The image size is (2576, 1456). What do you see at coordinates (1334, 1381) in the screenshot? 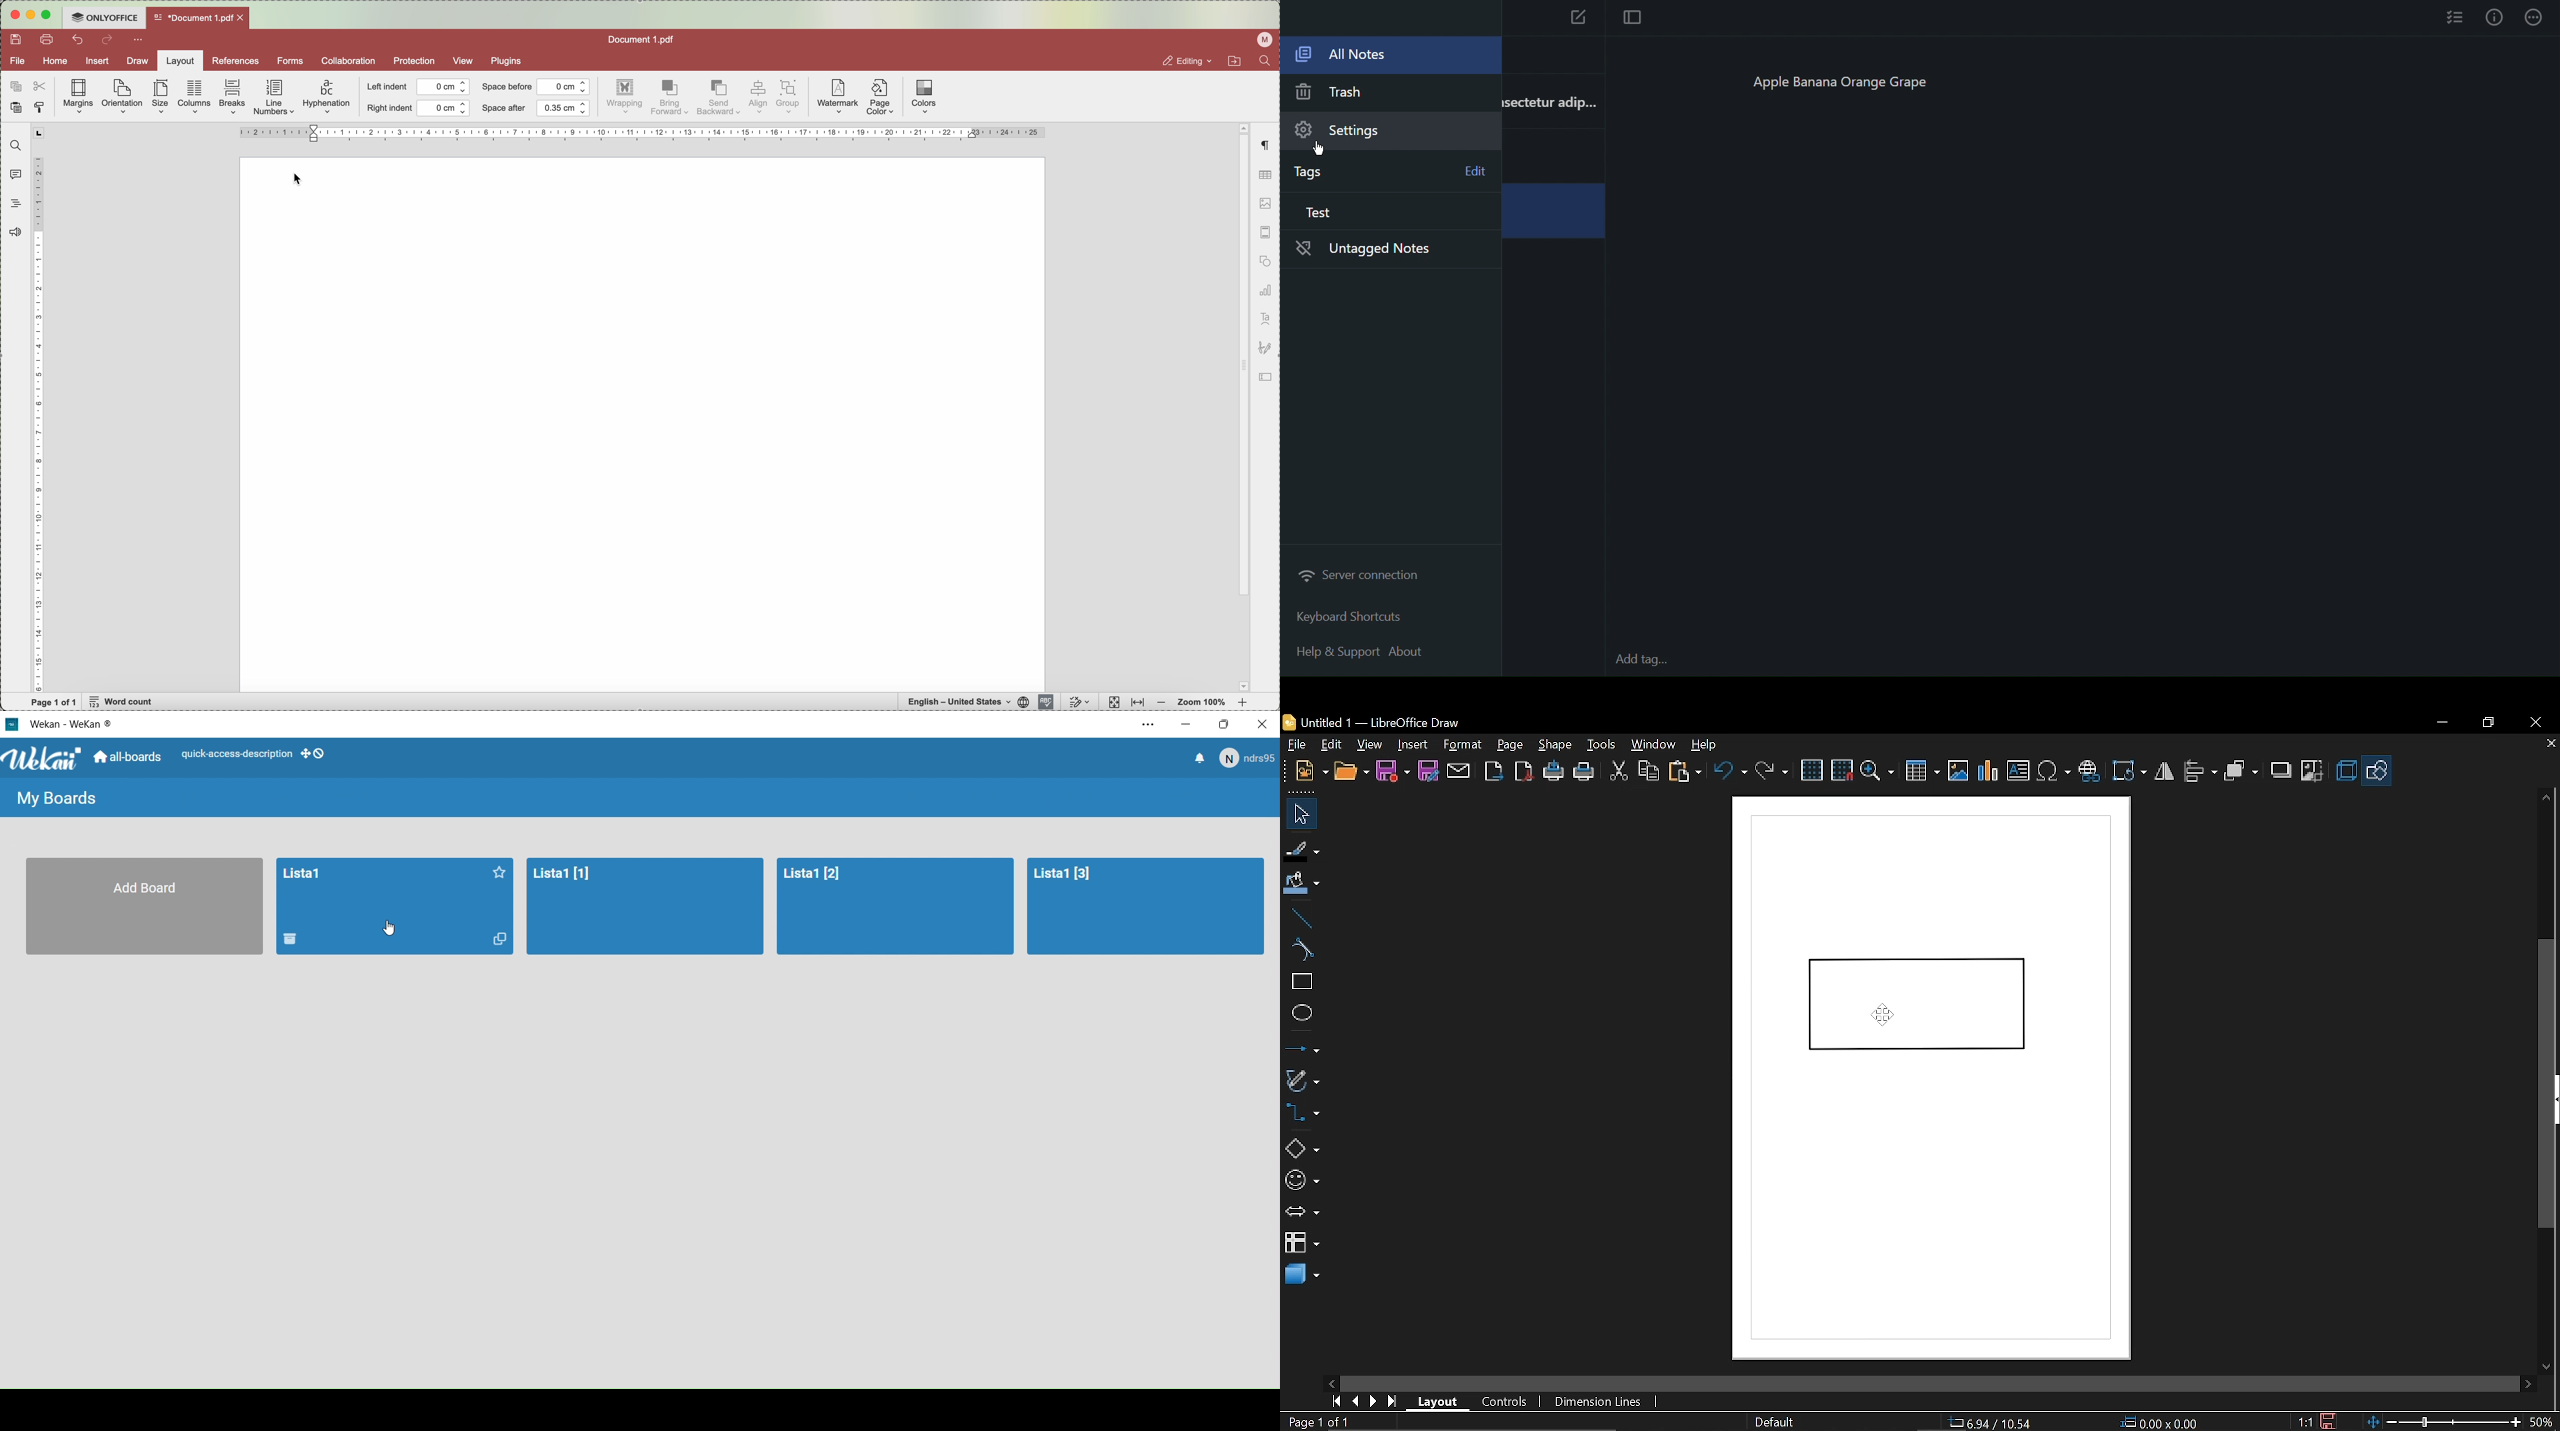
I see `Move left` at bounding box center [1334, 1381].